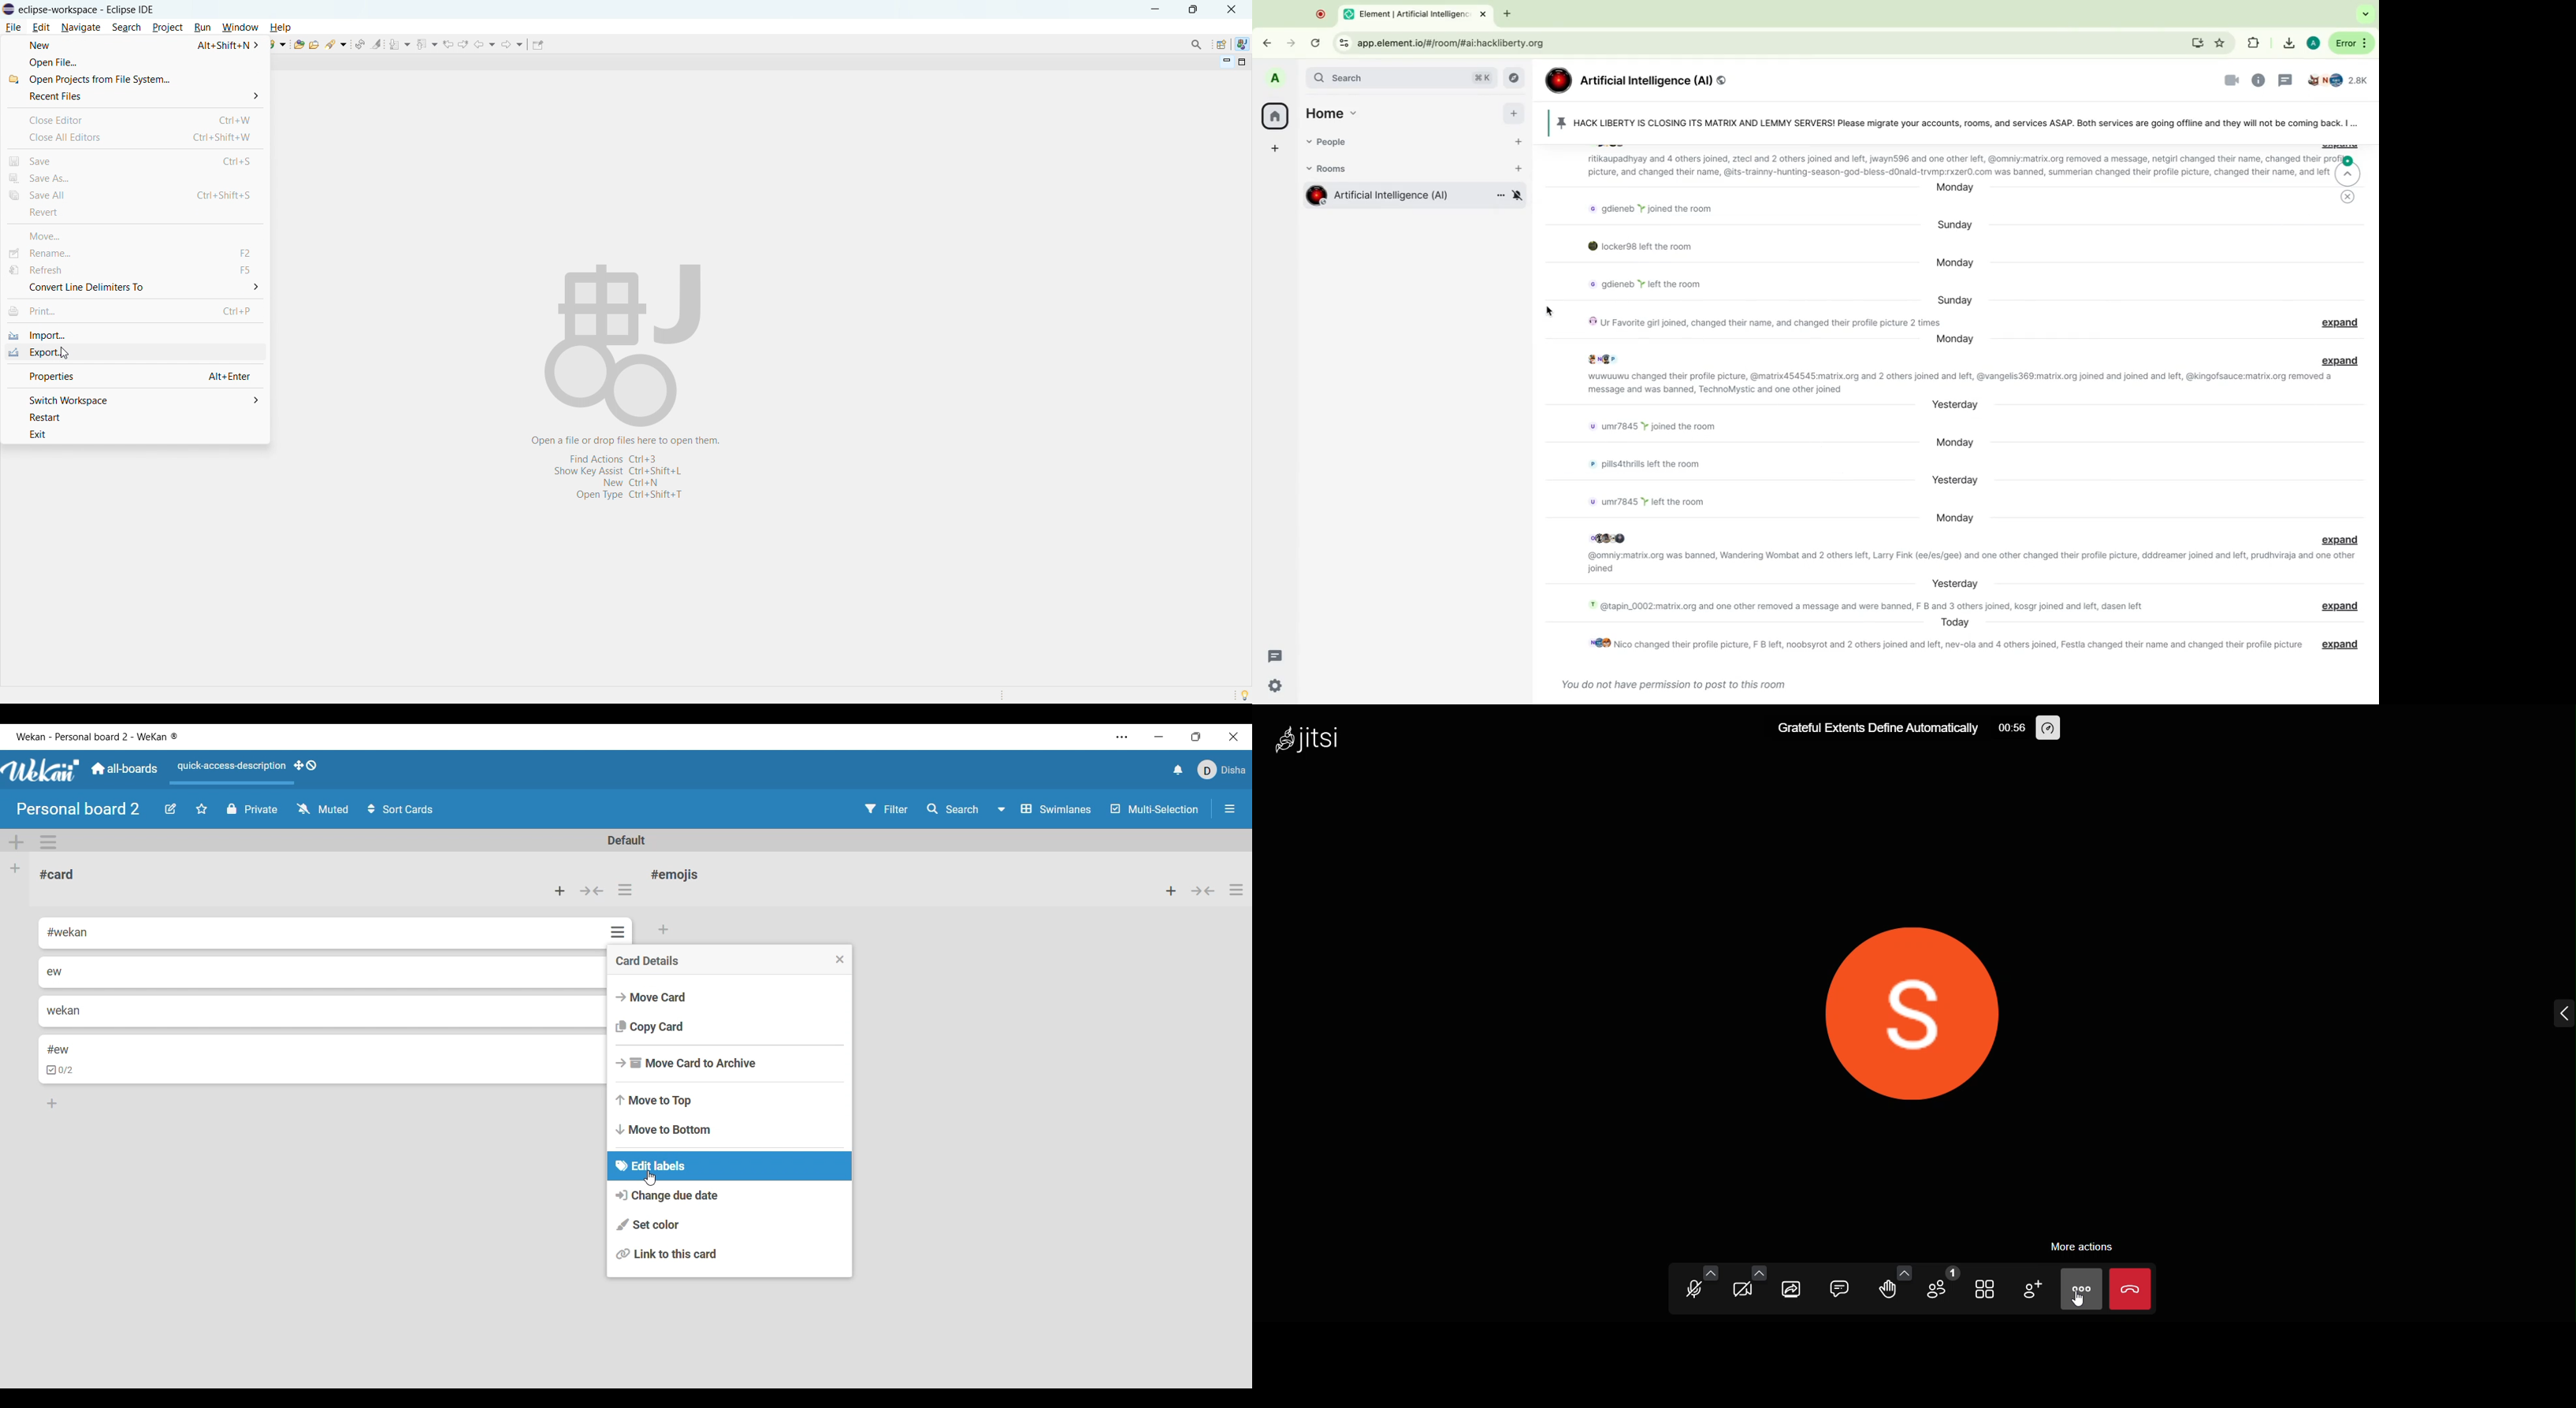 Image resolution: width=2576 pixels, height=1428 pixels. Describe the element at coordinates (2357, 125) in the screenshot. I see `more` at that location.